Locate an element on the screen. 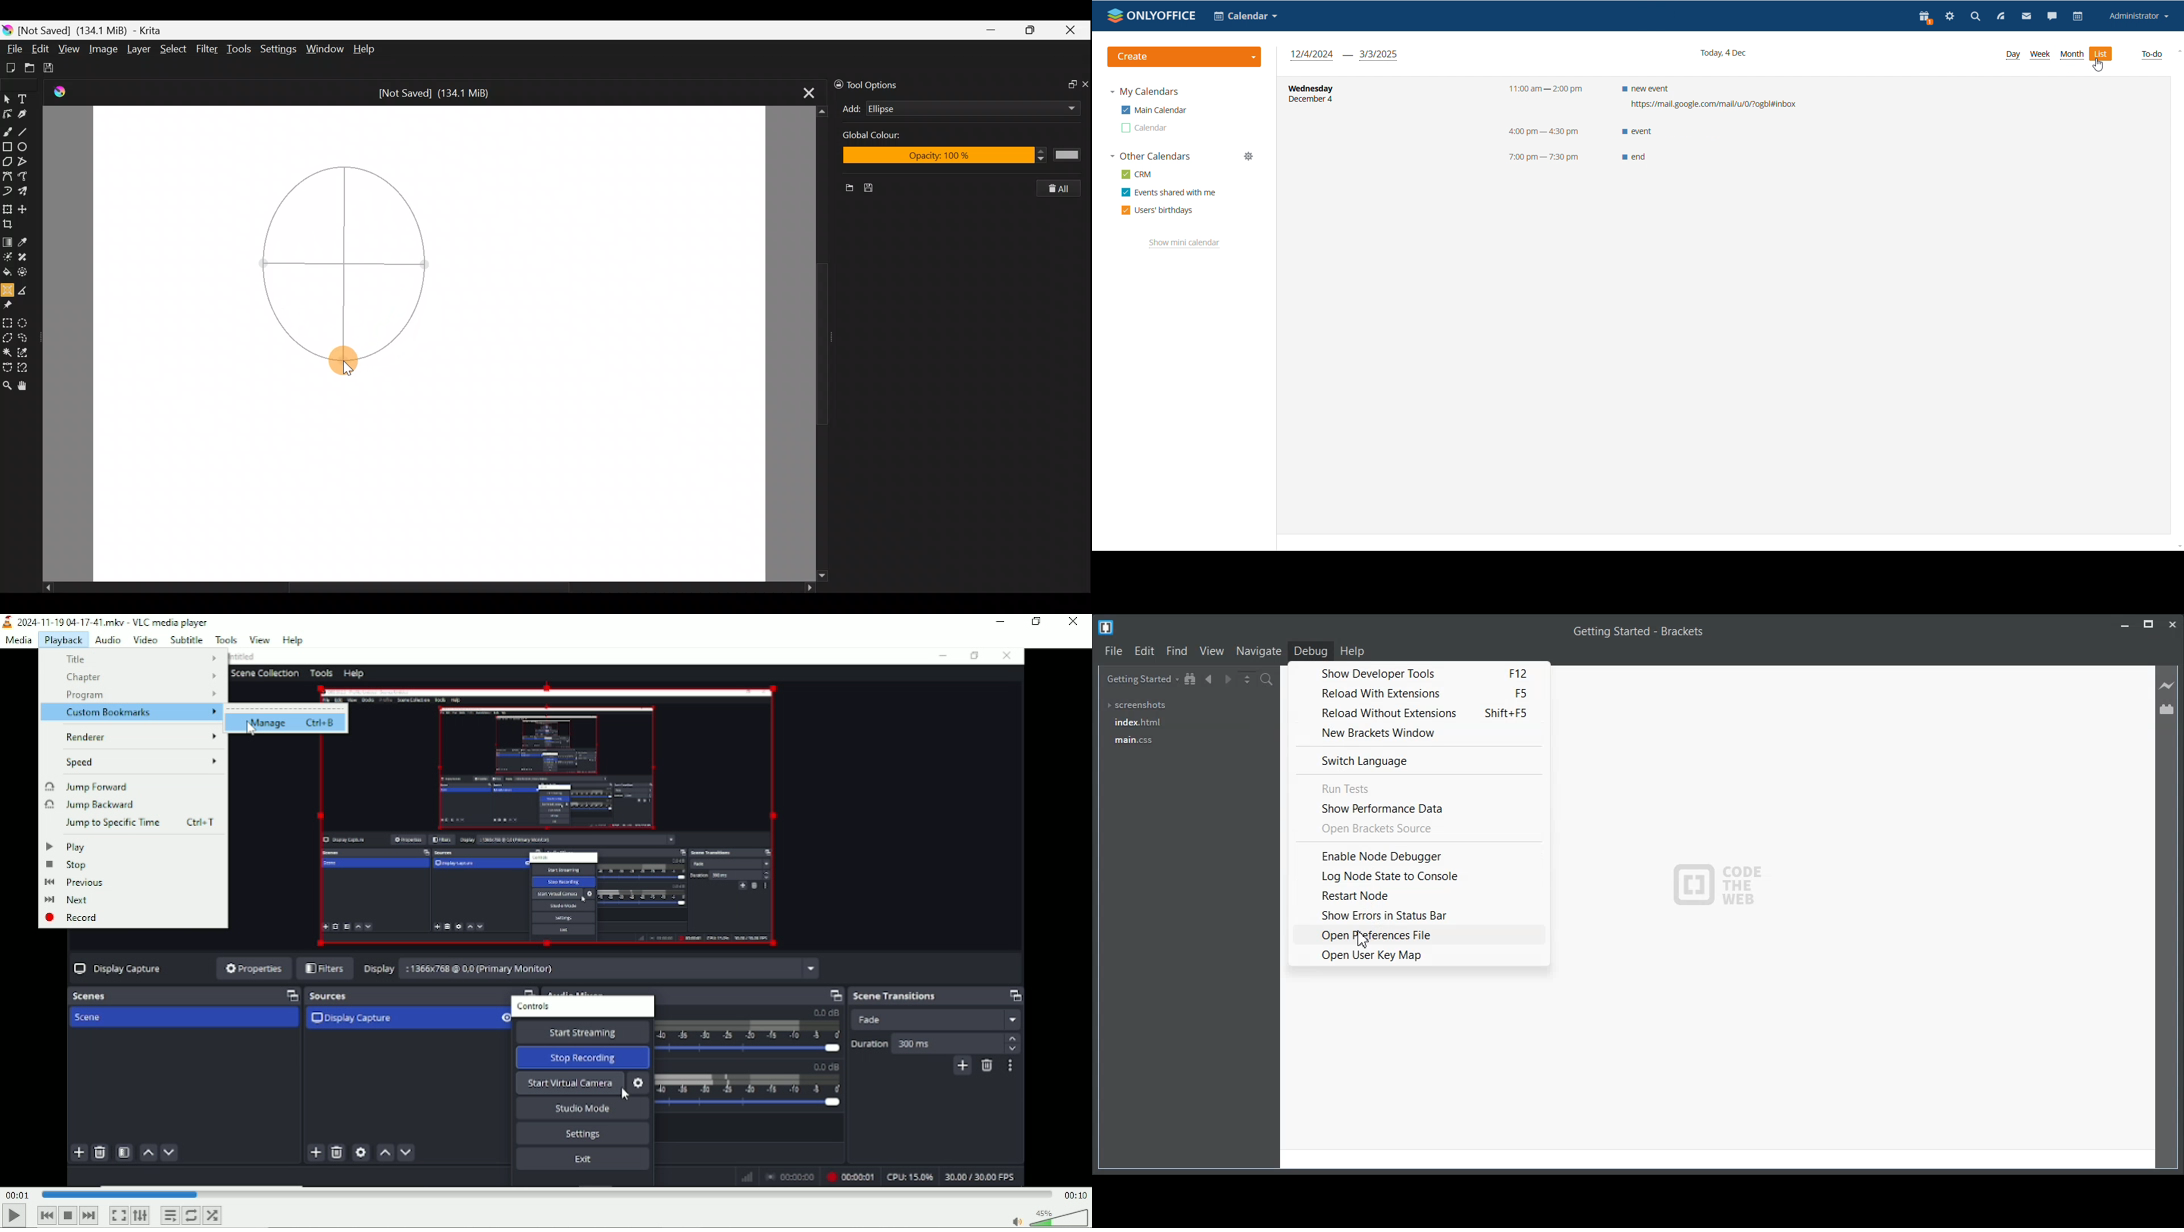 Image resolution: width=2184 pixels, height=1232 pixels. Show Performance Data is located at coordinates (1418, 808).